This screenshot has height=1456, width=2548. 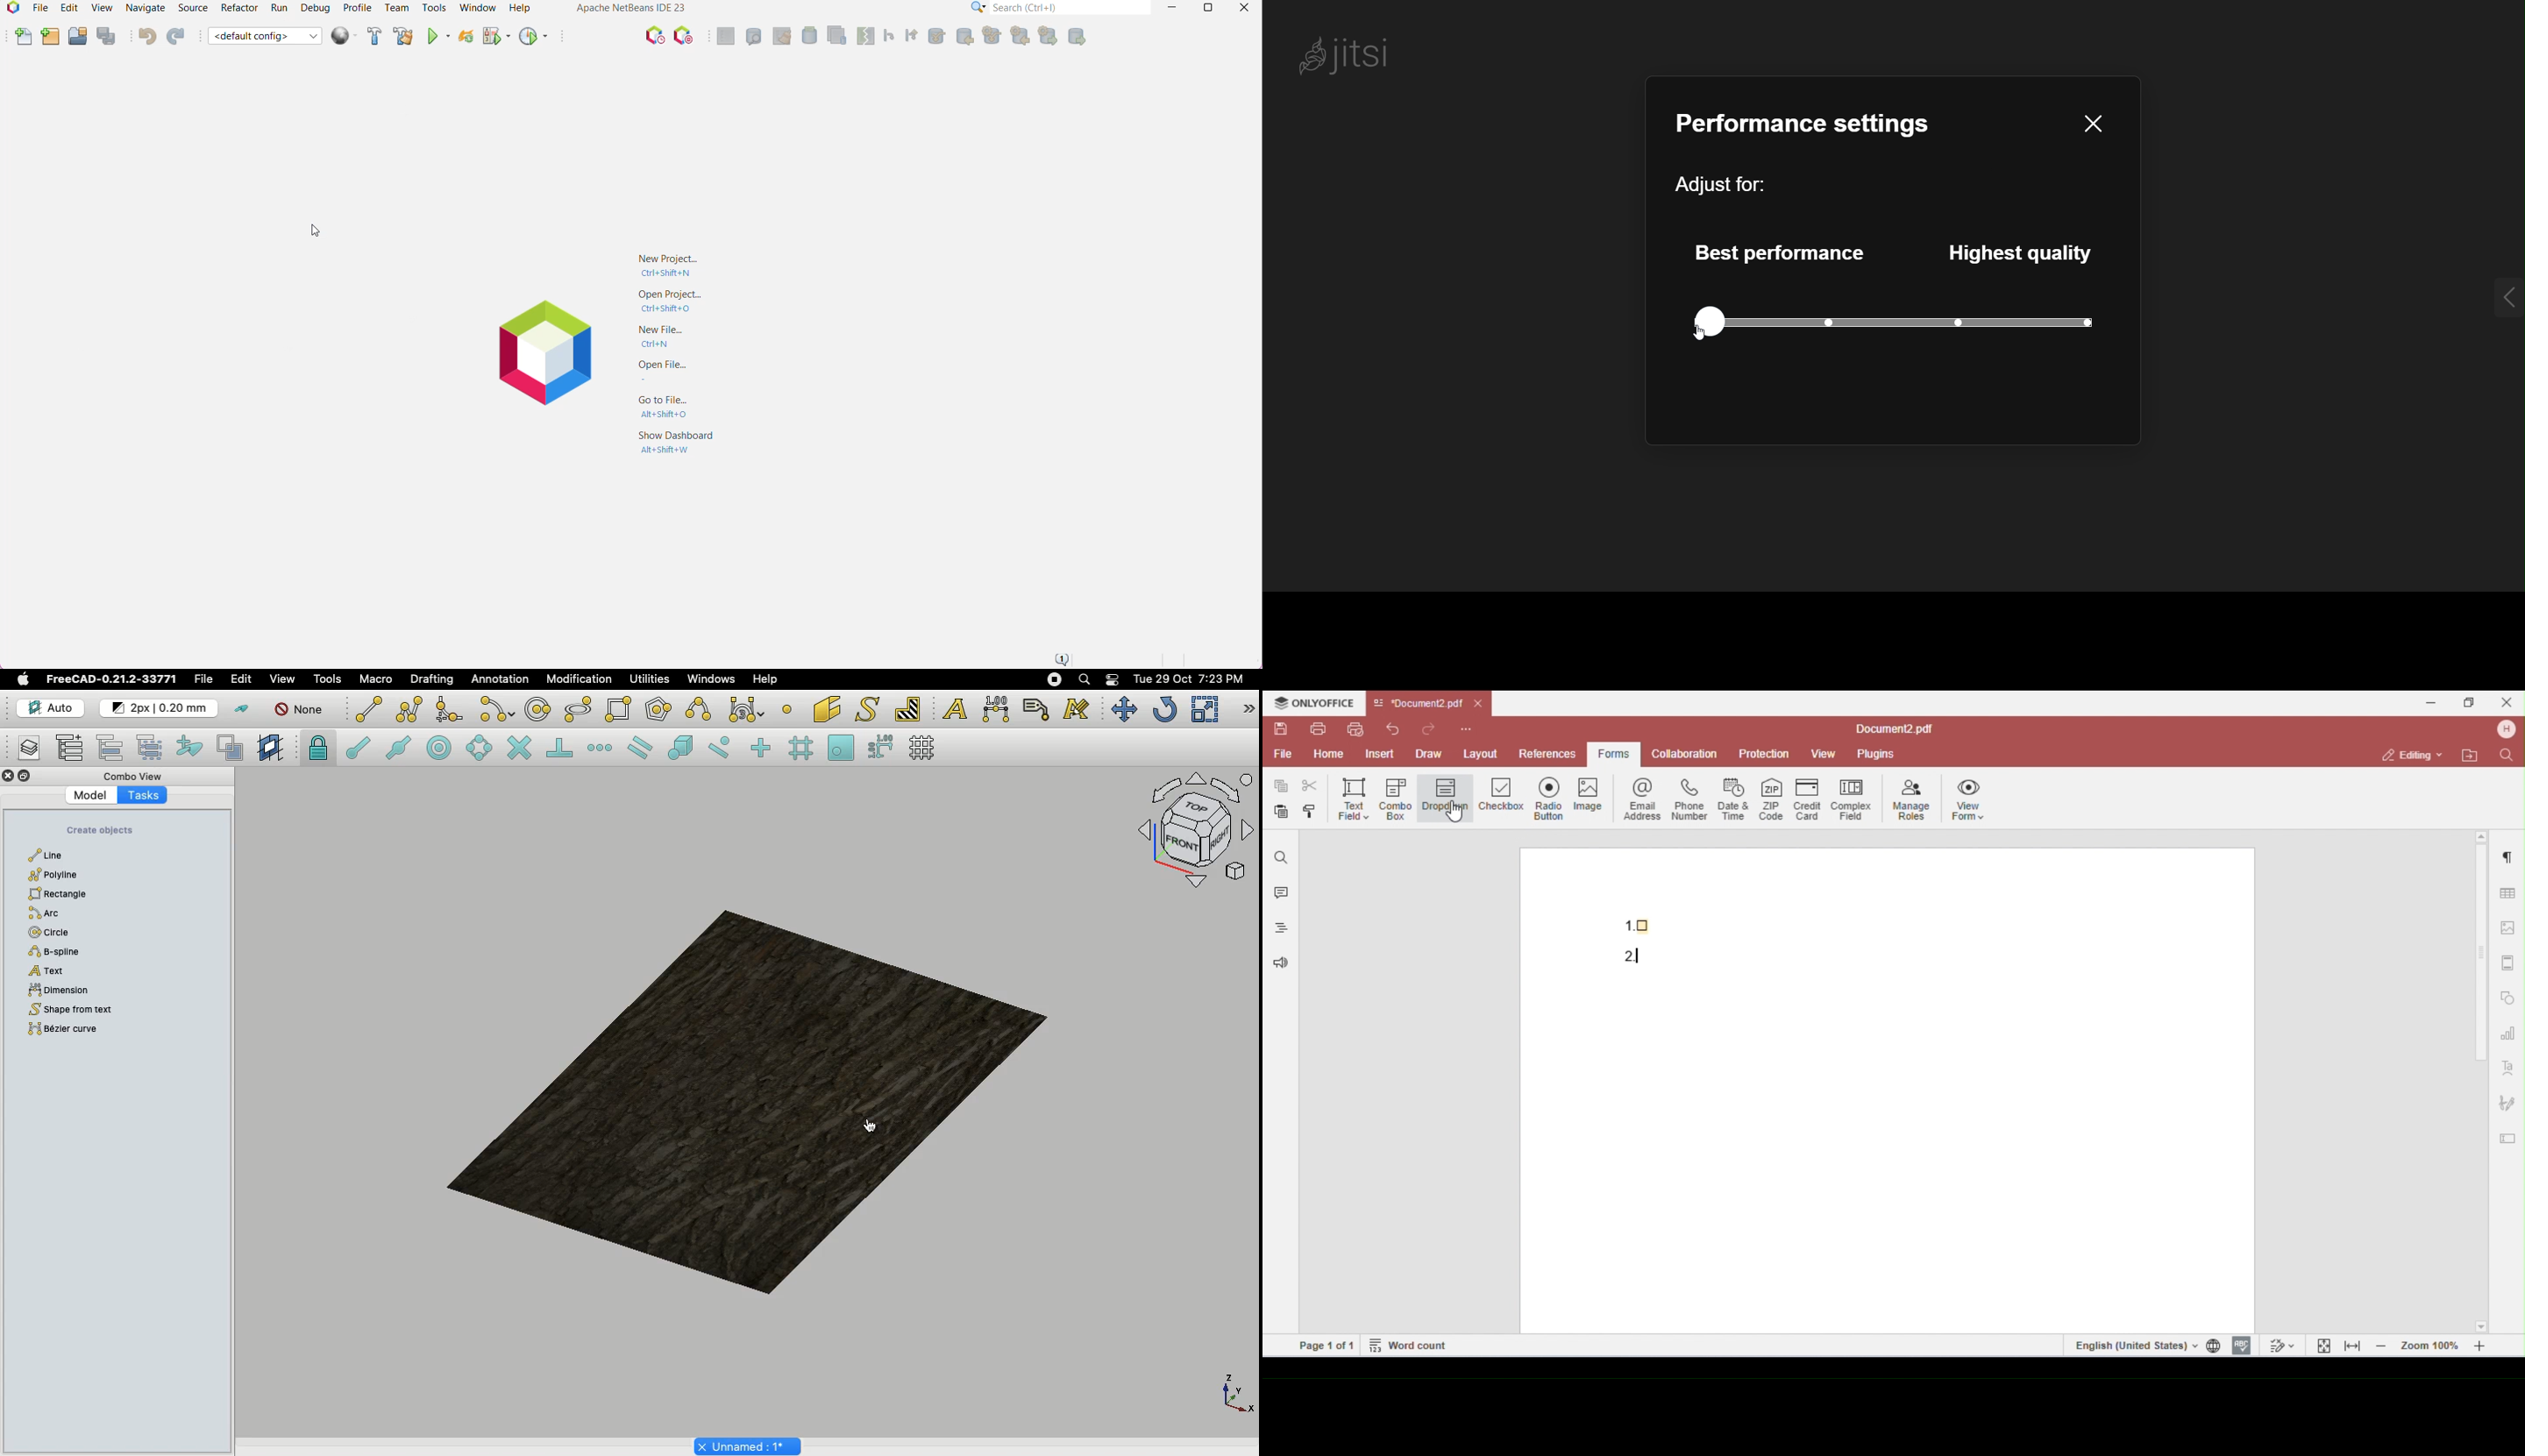 What do you see at coordinates (791, 708) in the screenshot?
I see `Point` at bounding box center [791, 708].